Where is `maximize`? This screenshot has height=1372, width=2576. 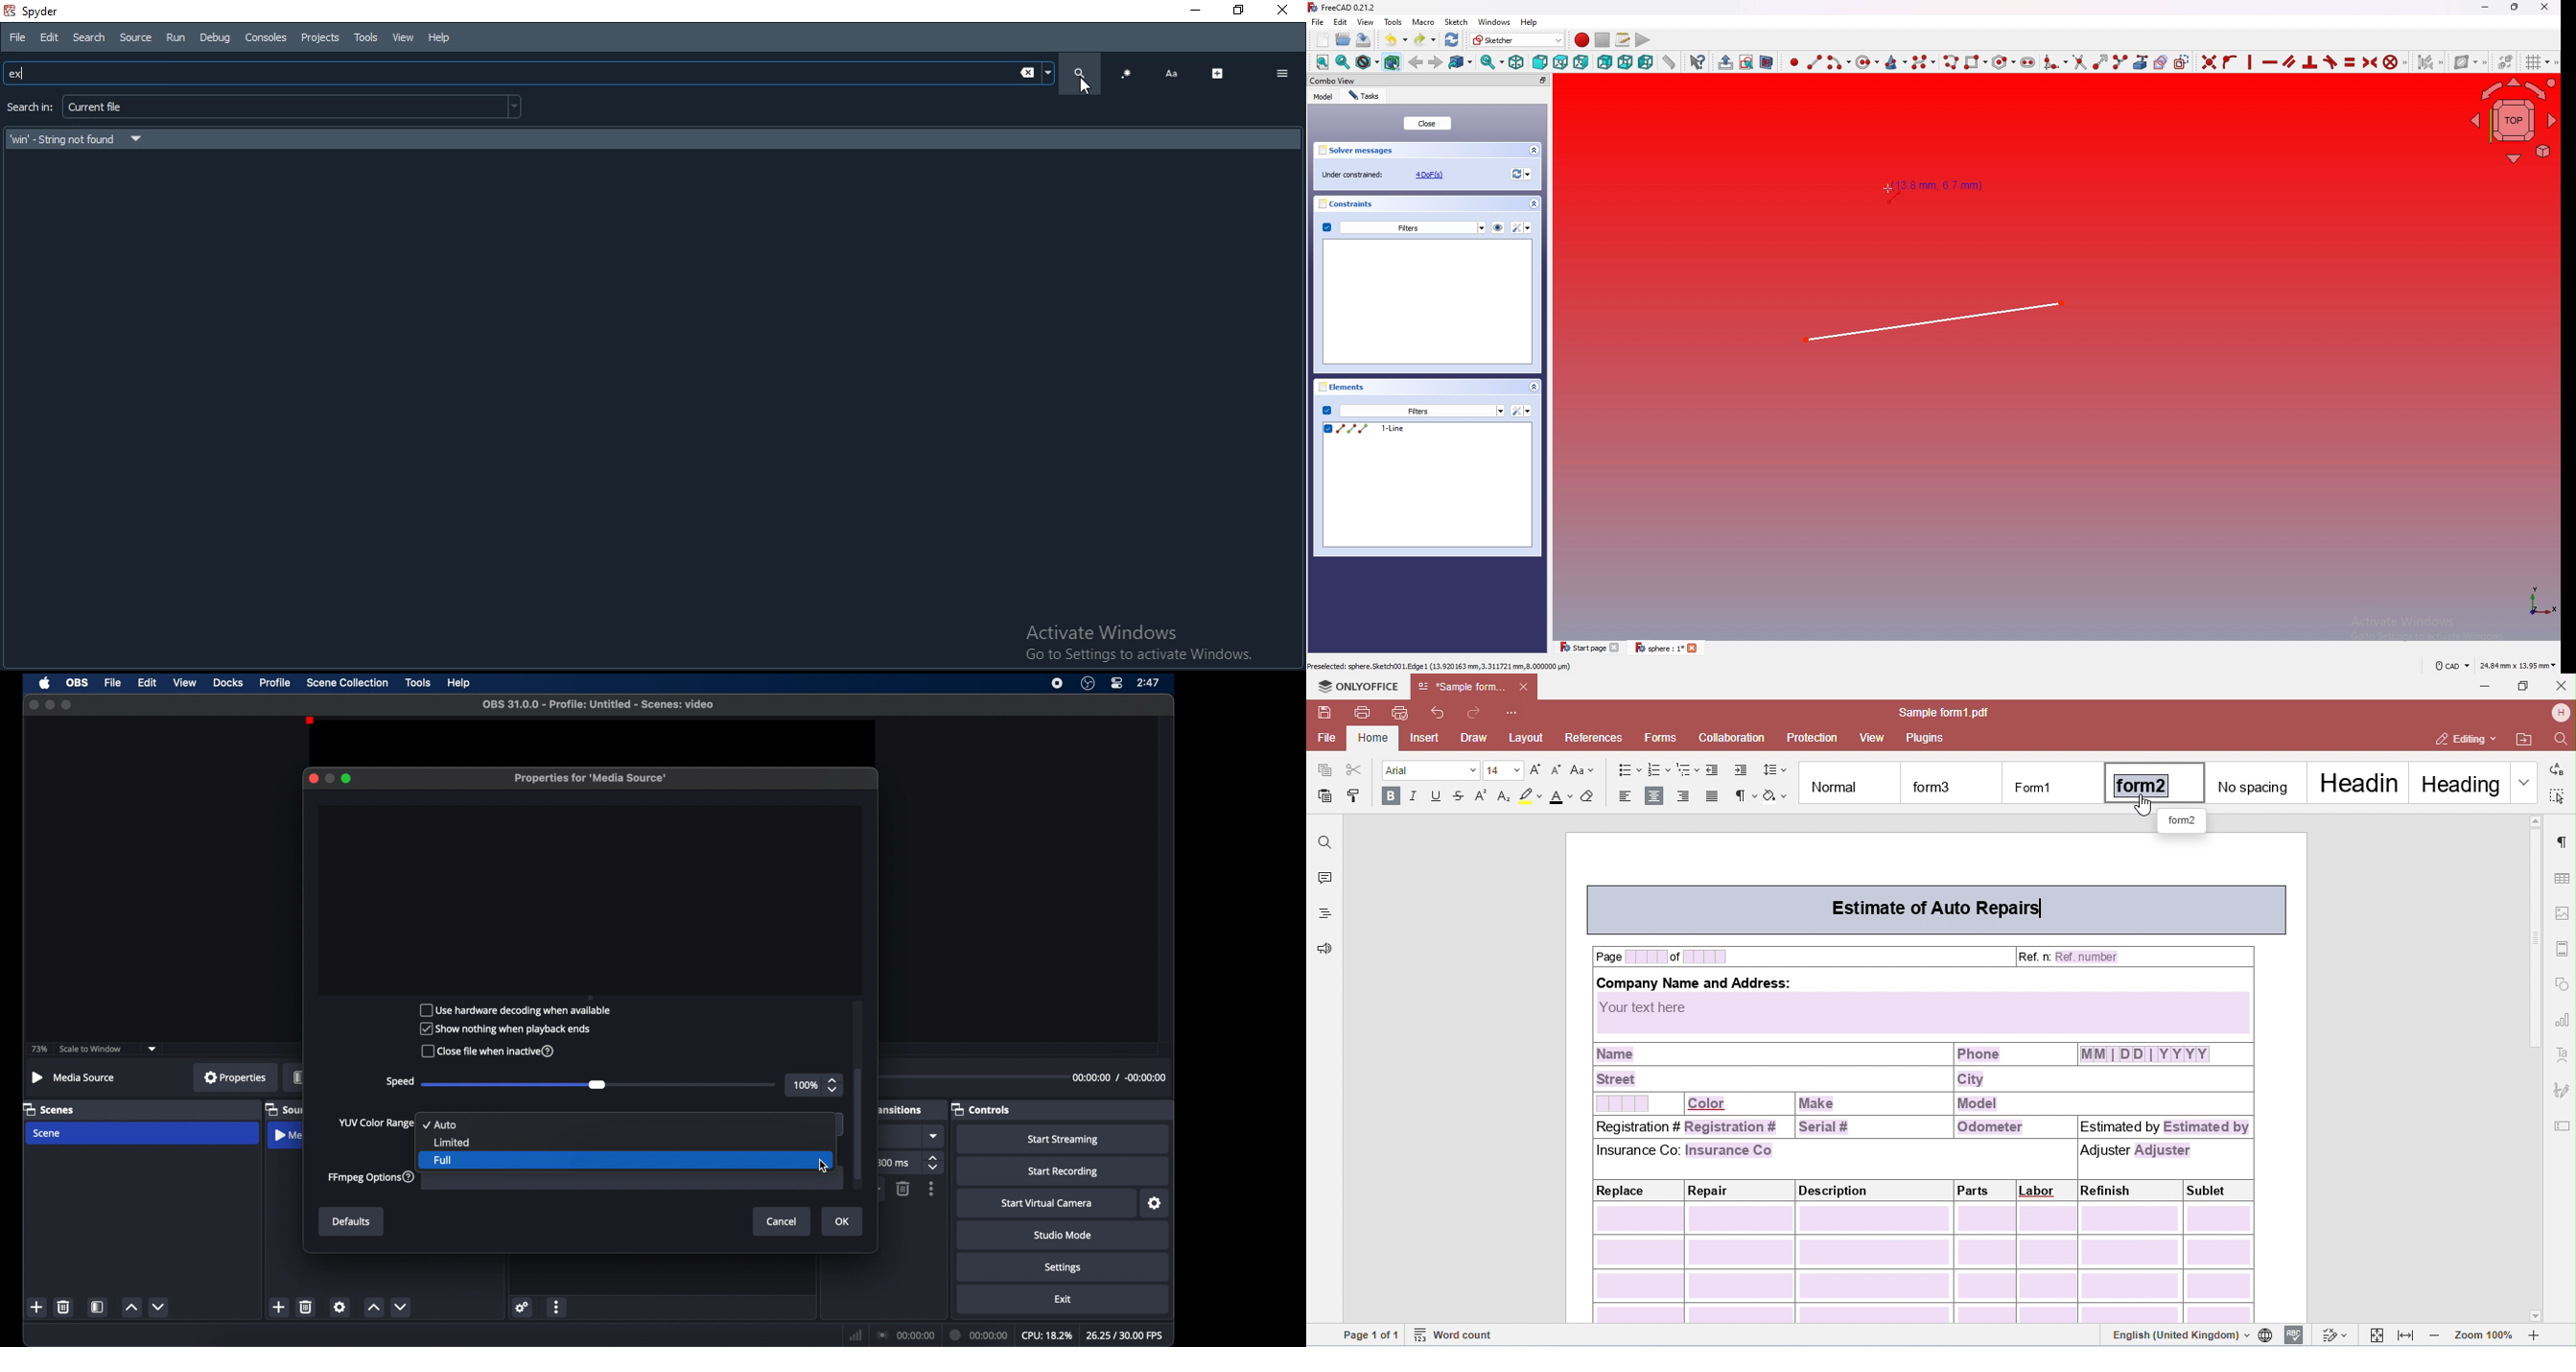
maximize is located at coordinates (348, 778).